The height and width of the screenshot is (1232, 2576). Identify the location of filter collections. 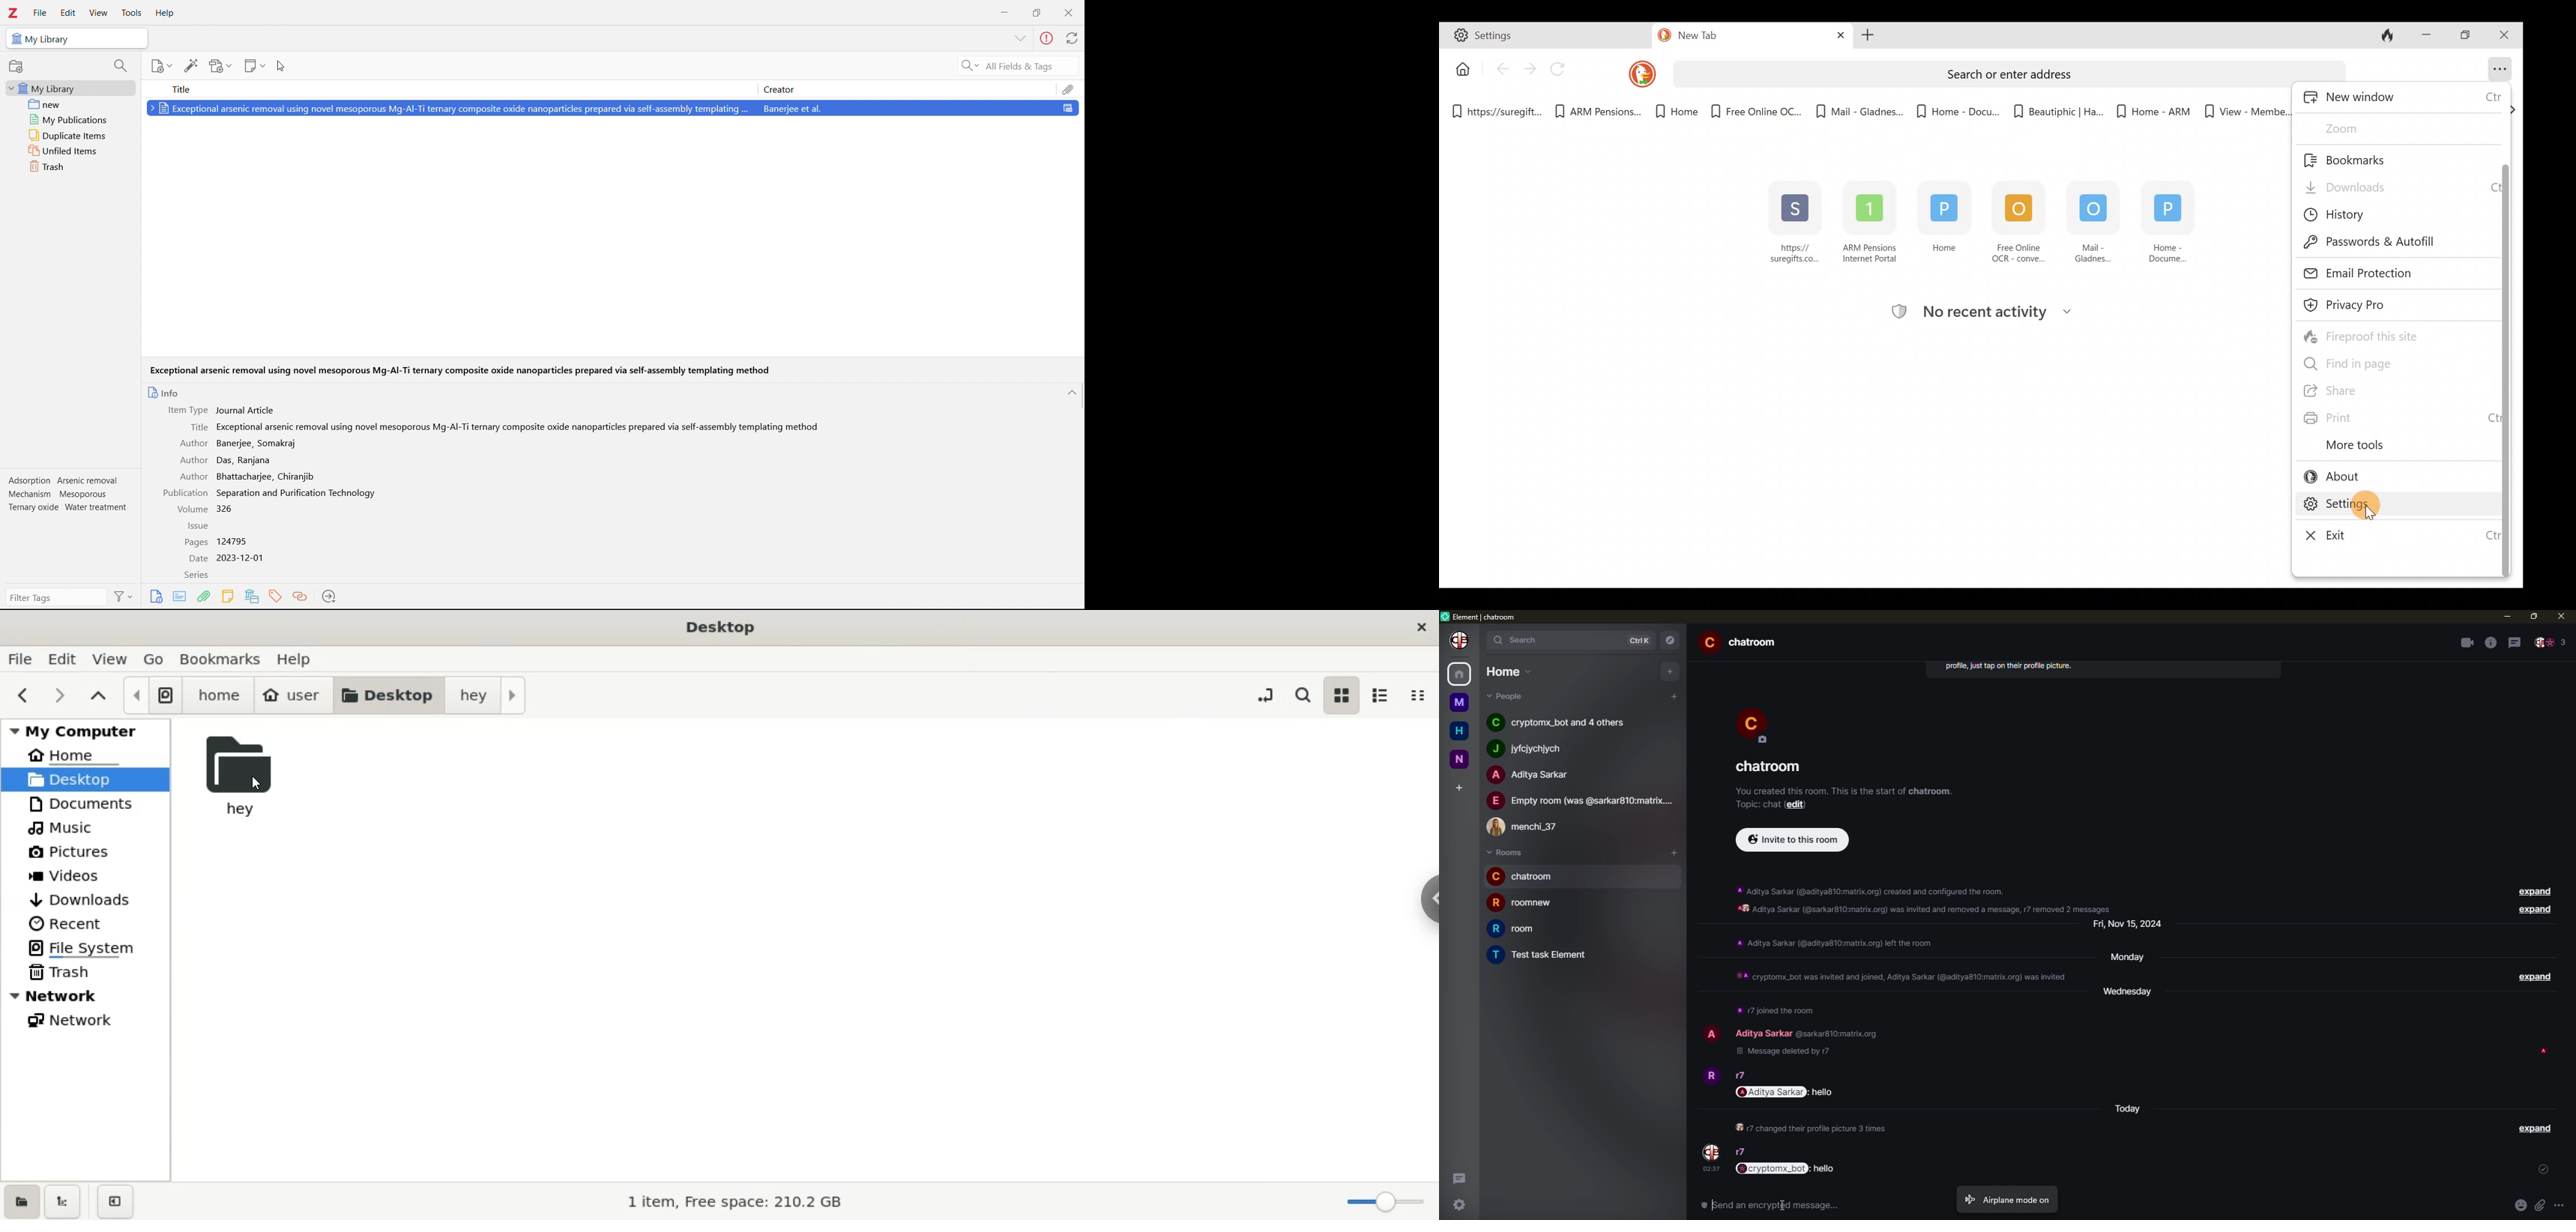
(120, 66).